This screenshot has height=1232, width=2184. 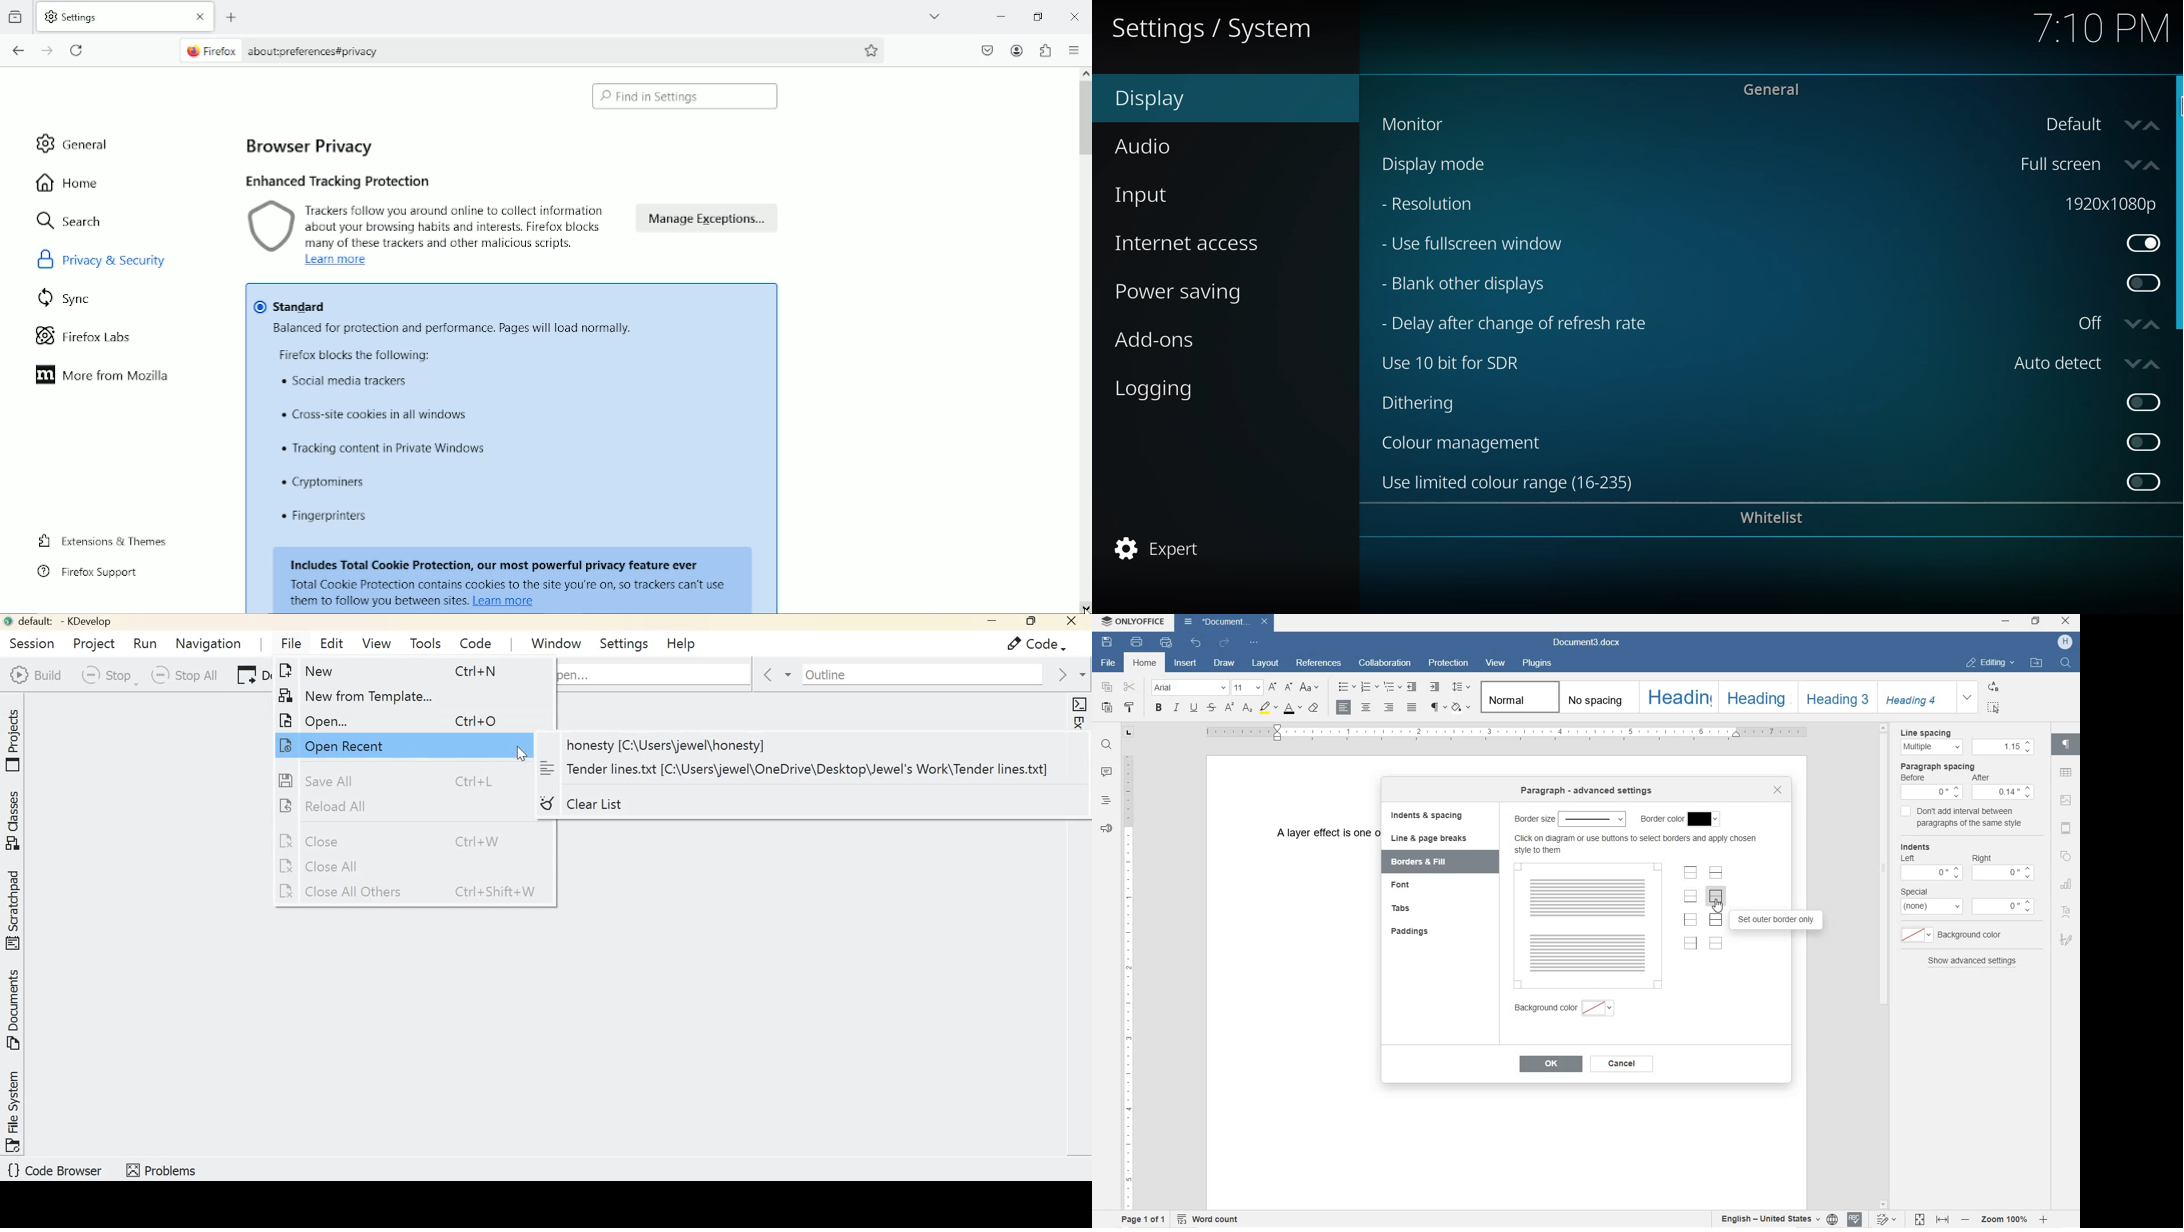 I want to click on paragraph spacing, so click(x=1968, y=766).